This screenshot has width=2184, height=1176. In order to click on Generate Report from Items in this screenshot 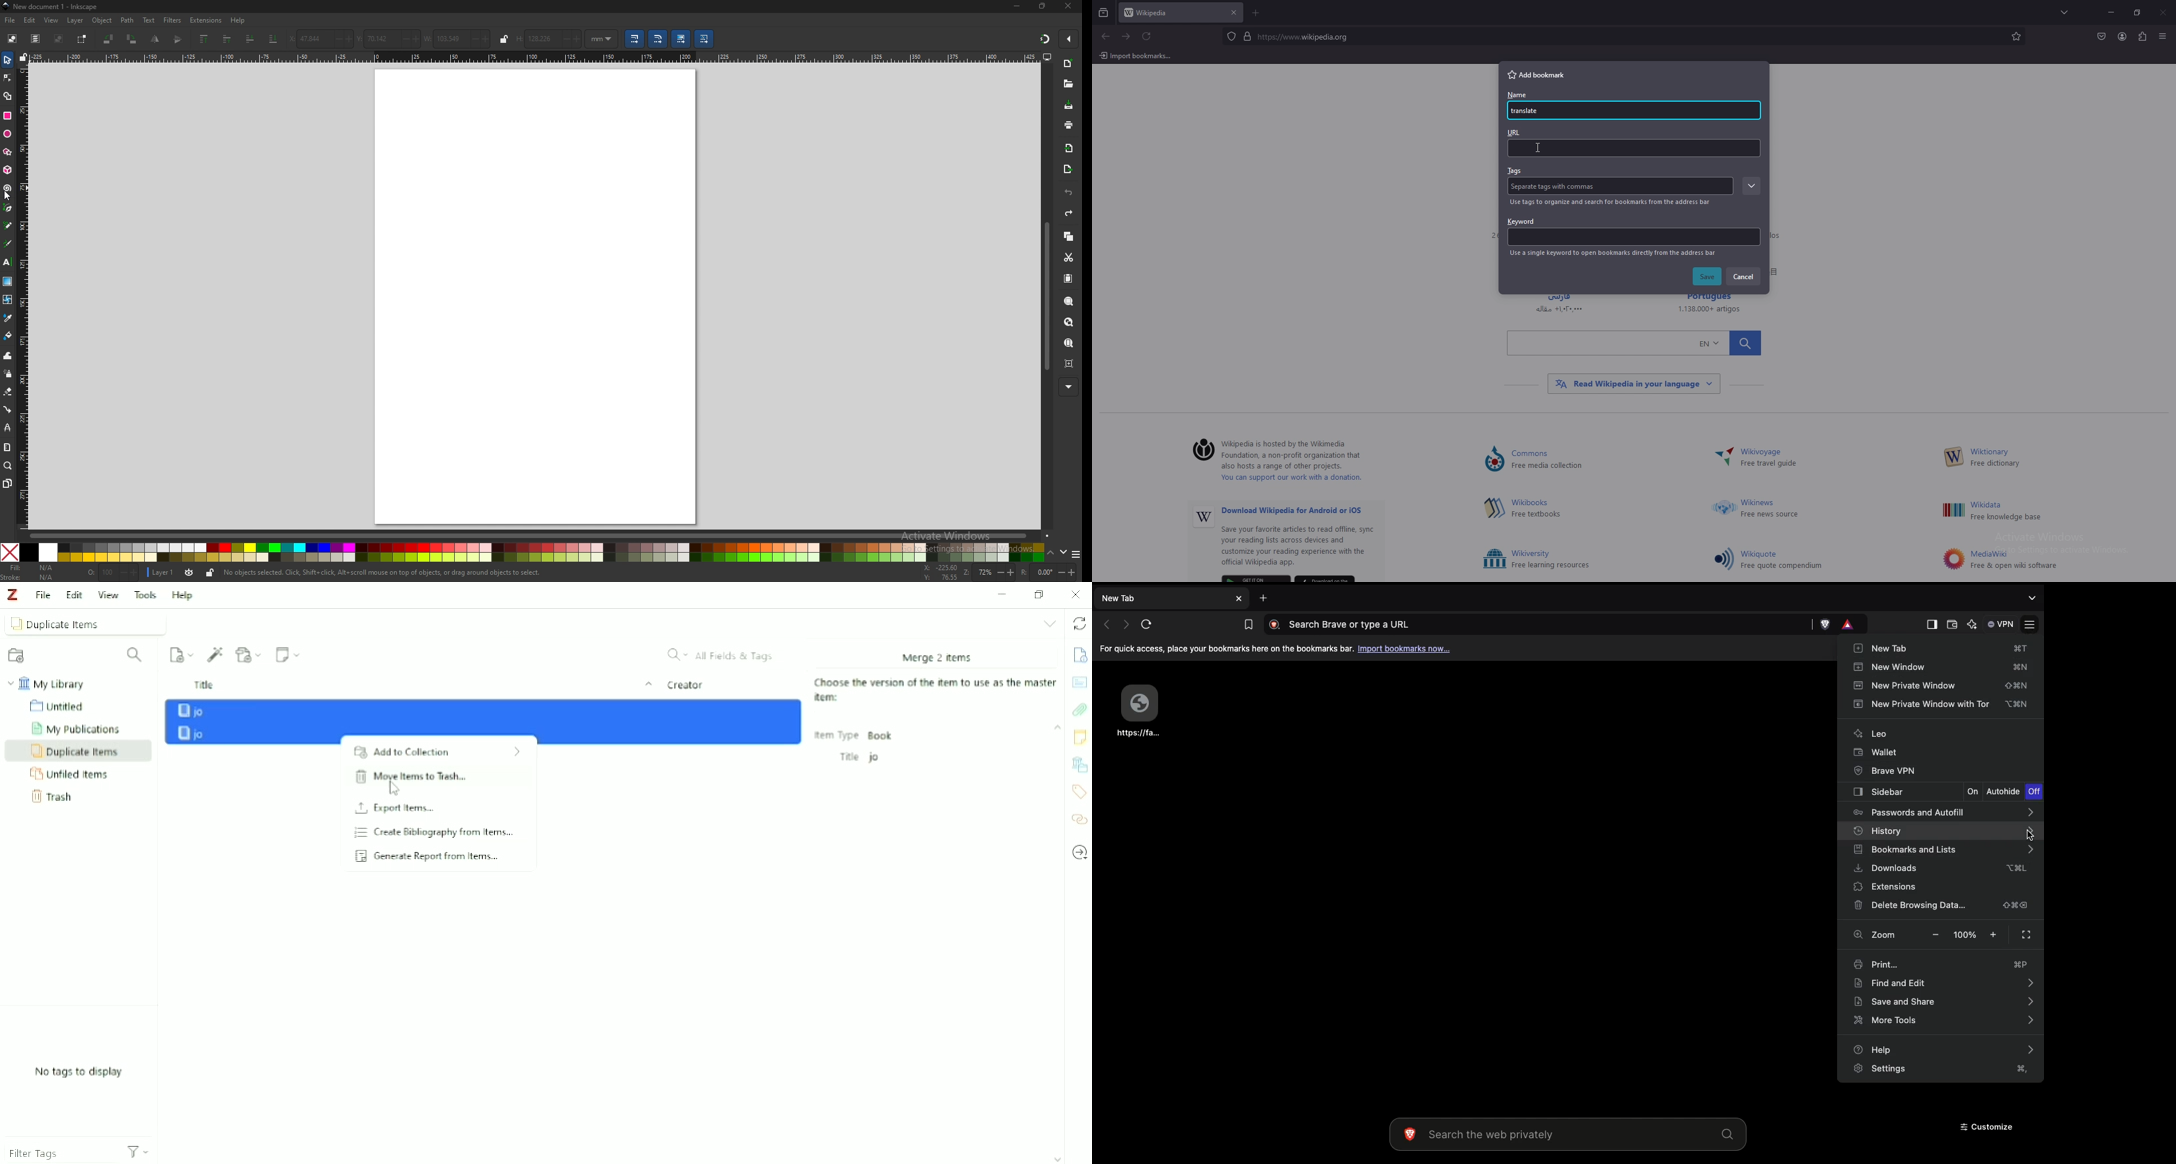, I will do `click(436, 856)`.